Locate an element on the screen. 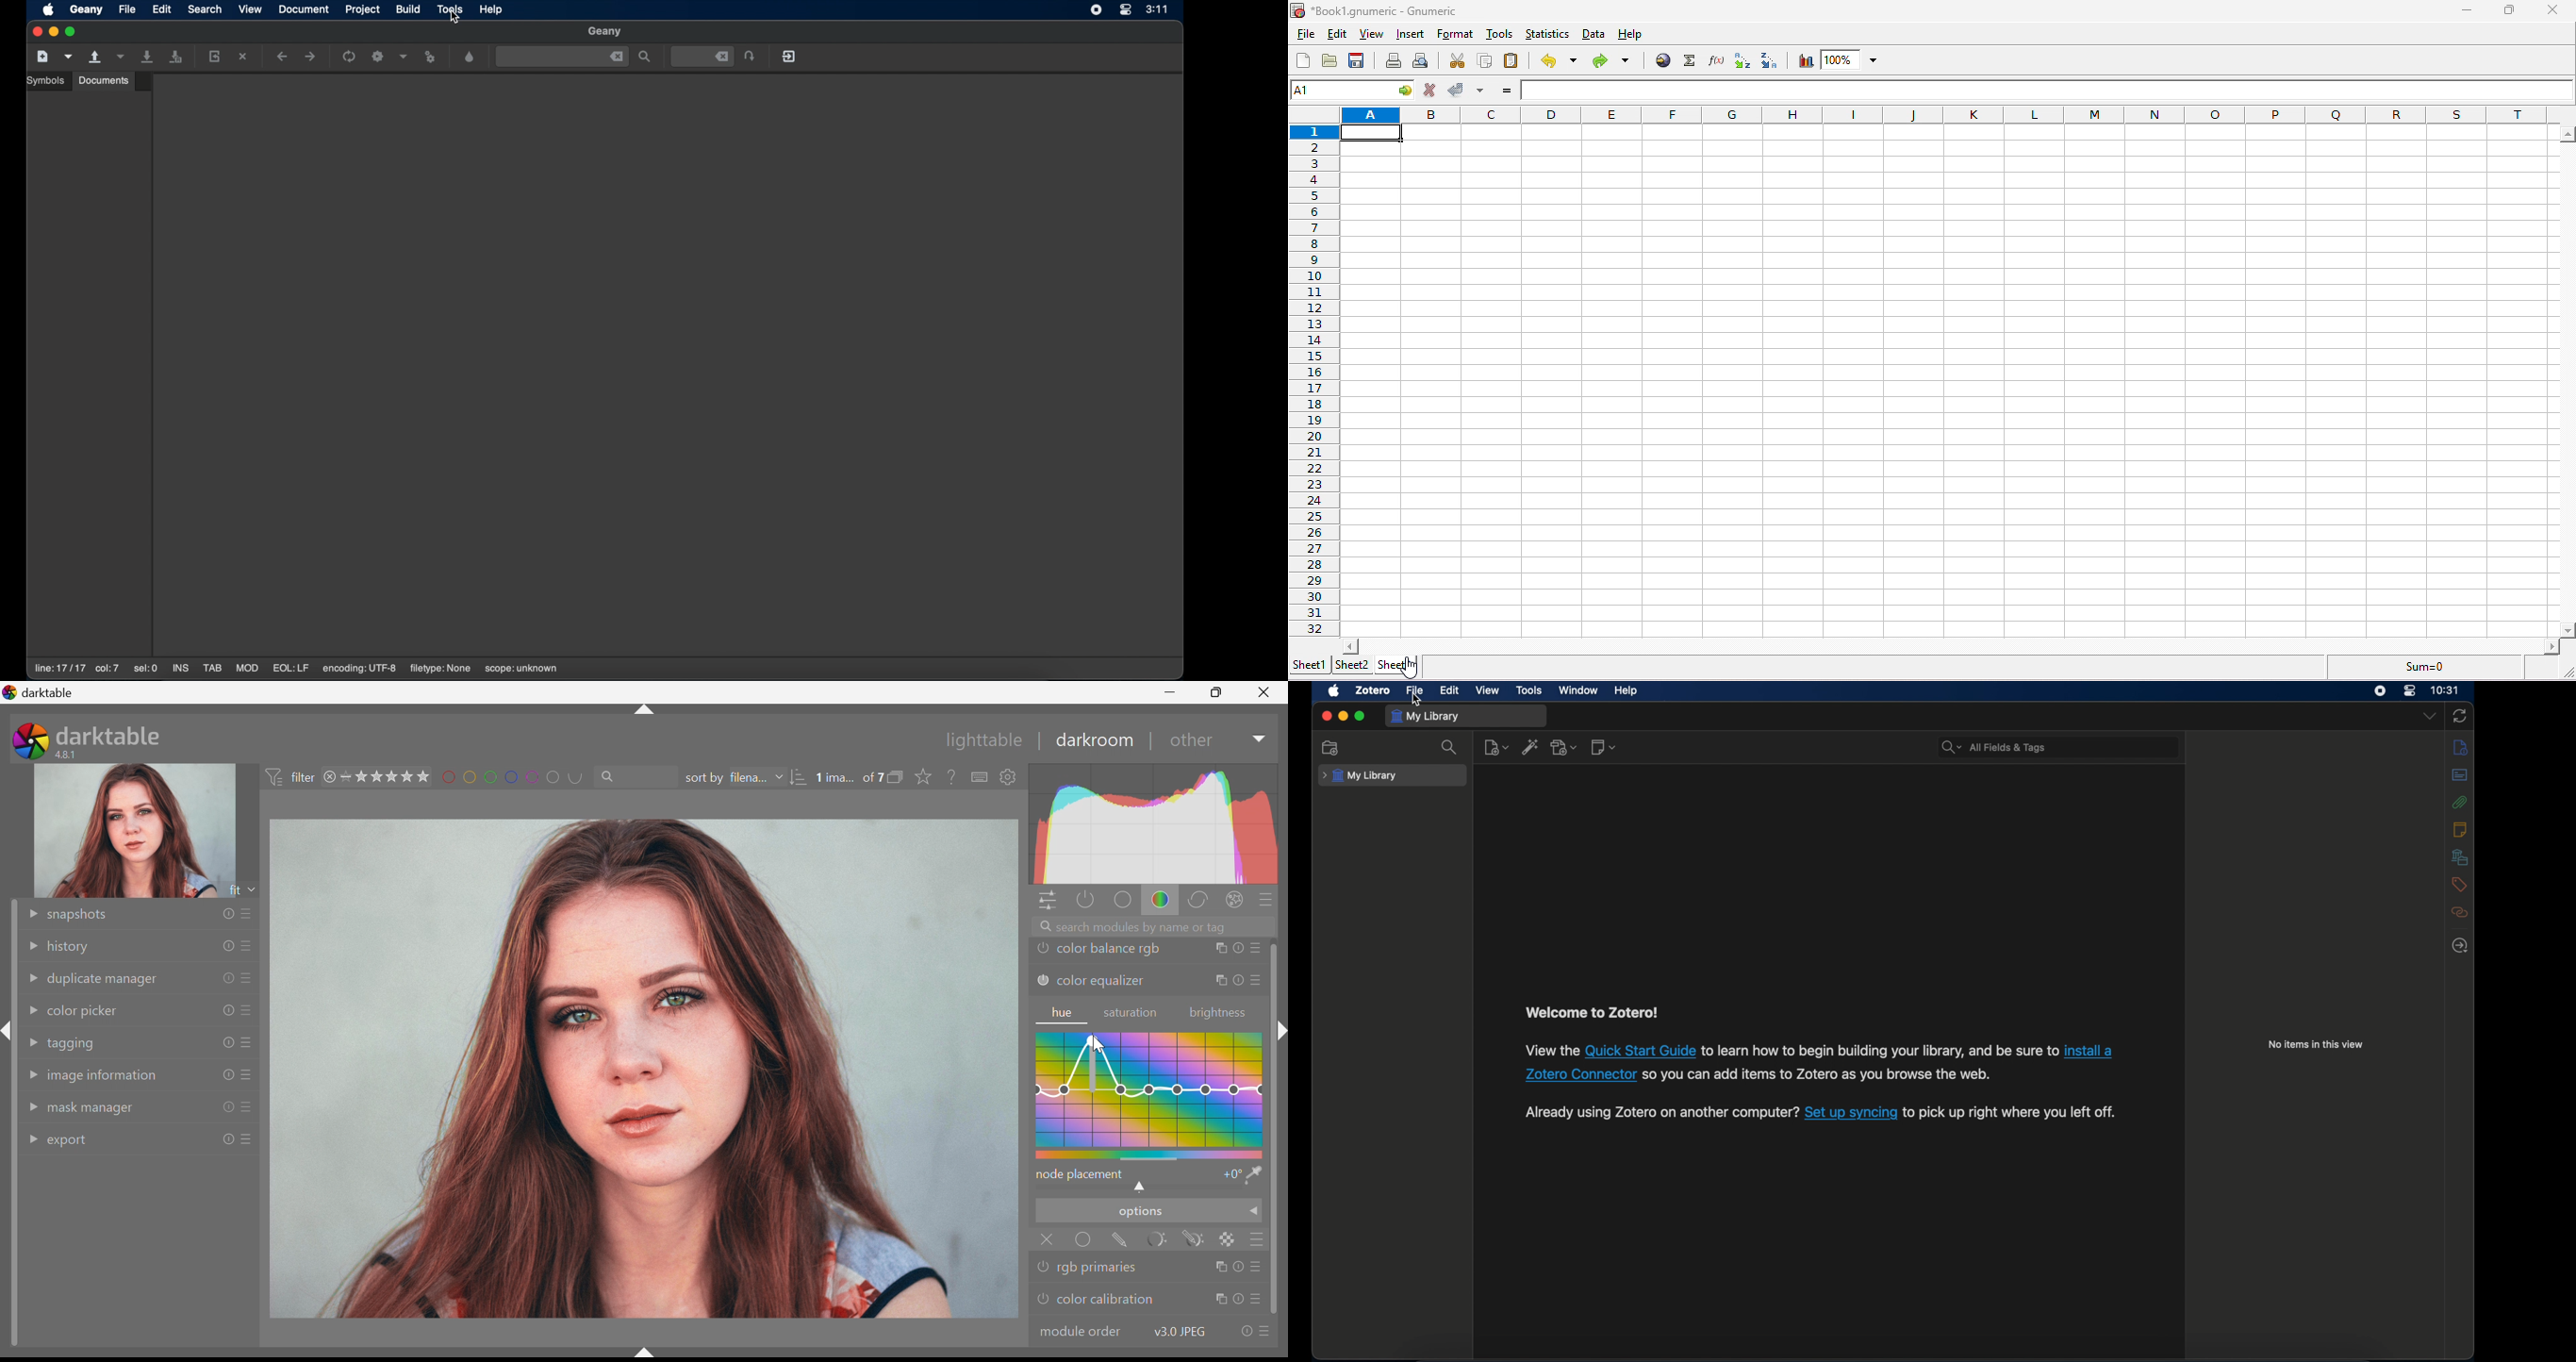 Image resolution: width=2576 pixels, height=1372 pixels. Search modules by name or tags is located at coordinates (1156, 926).